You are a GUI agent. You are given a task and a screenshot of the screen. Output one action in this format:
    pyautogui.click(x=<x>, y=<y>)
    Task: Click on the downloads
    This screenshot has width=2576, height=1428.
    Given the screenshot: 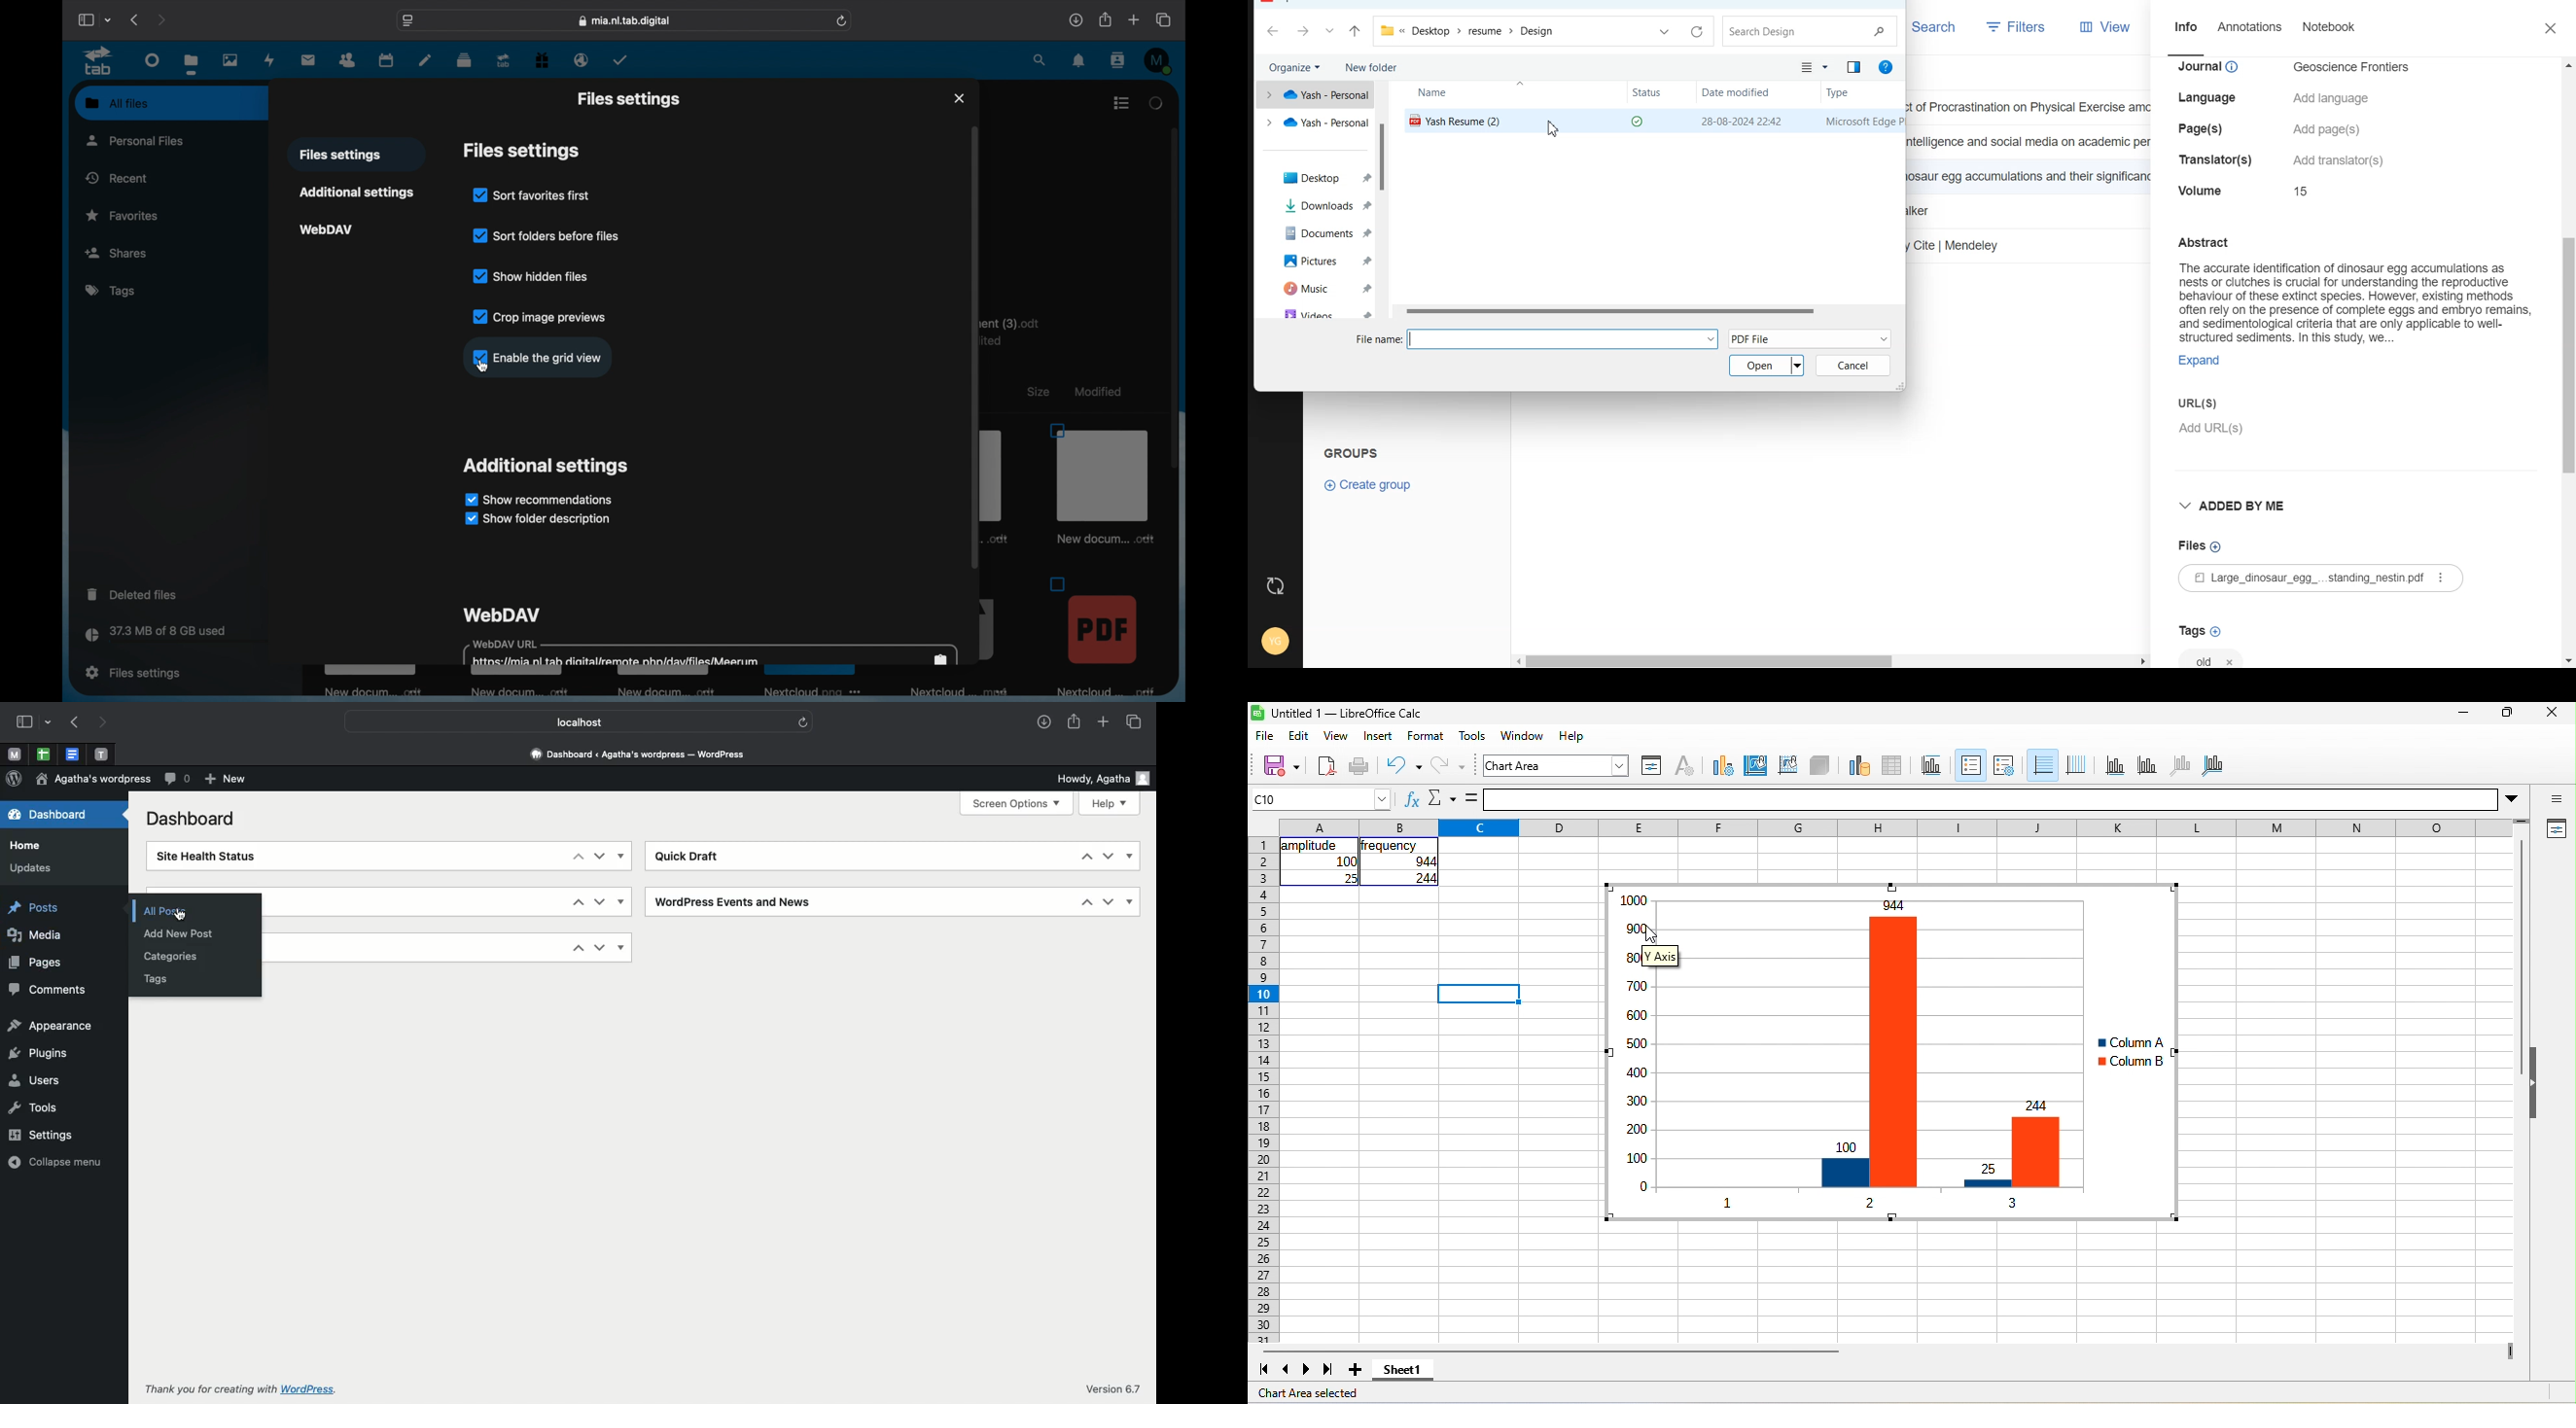 What is the action you would take?
    pyautogui.click(x=1077, y=20)
    